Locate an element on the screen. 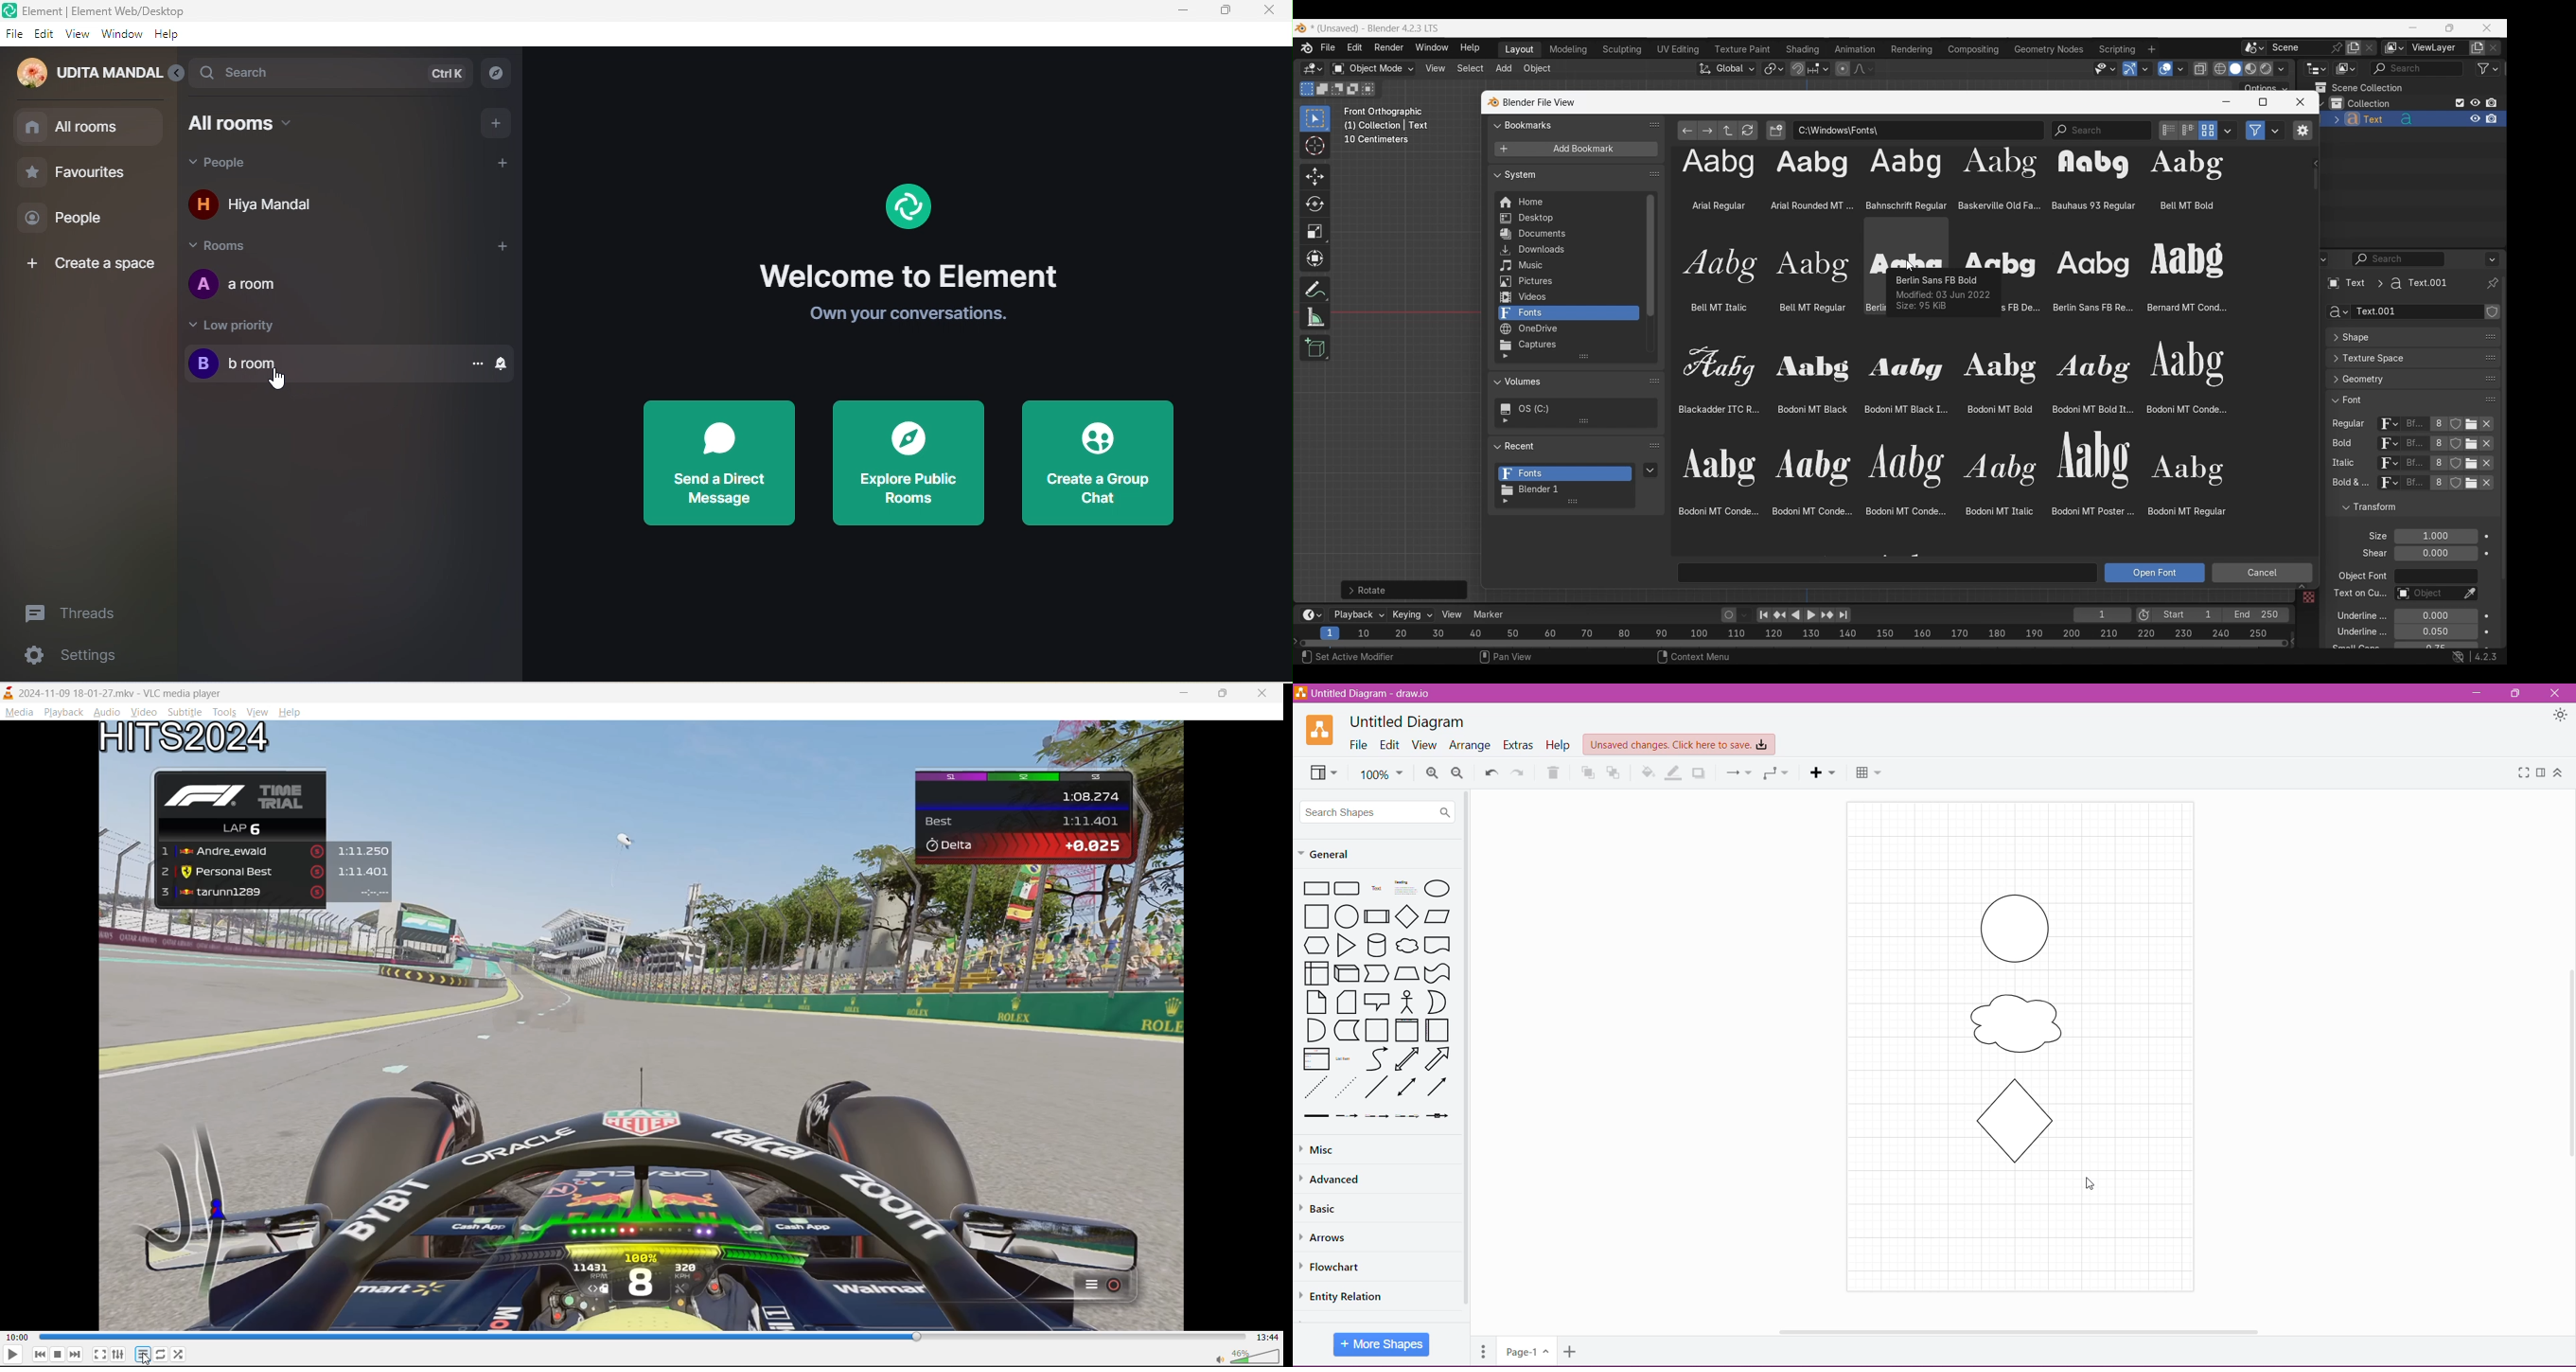  Geometry nodes workspace is located at coordinates (2049, 49).